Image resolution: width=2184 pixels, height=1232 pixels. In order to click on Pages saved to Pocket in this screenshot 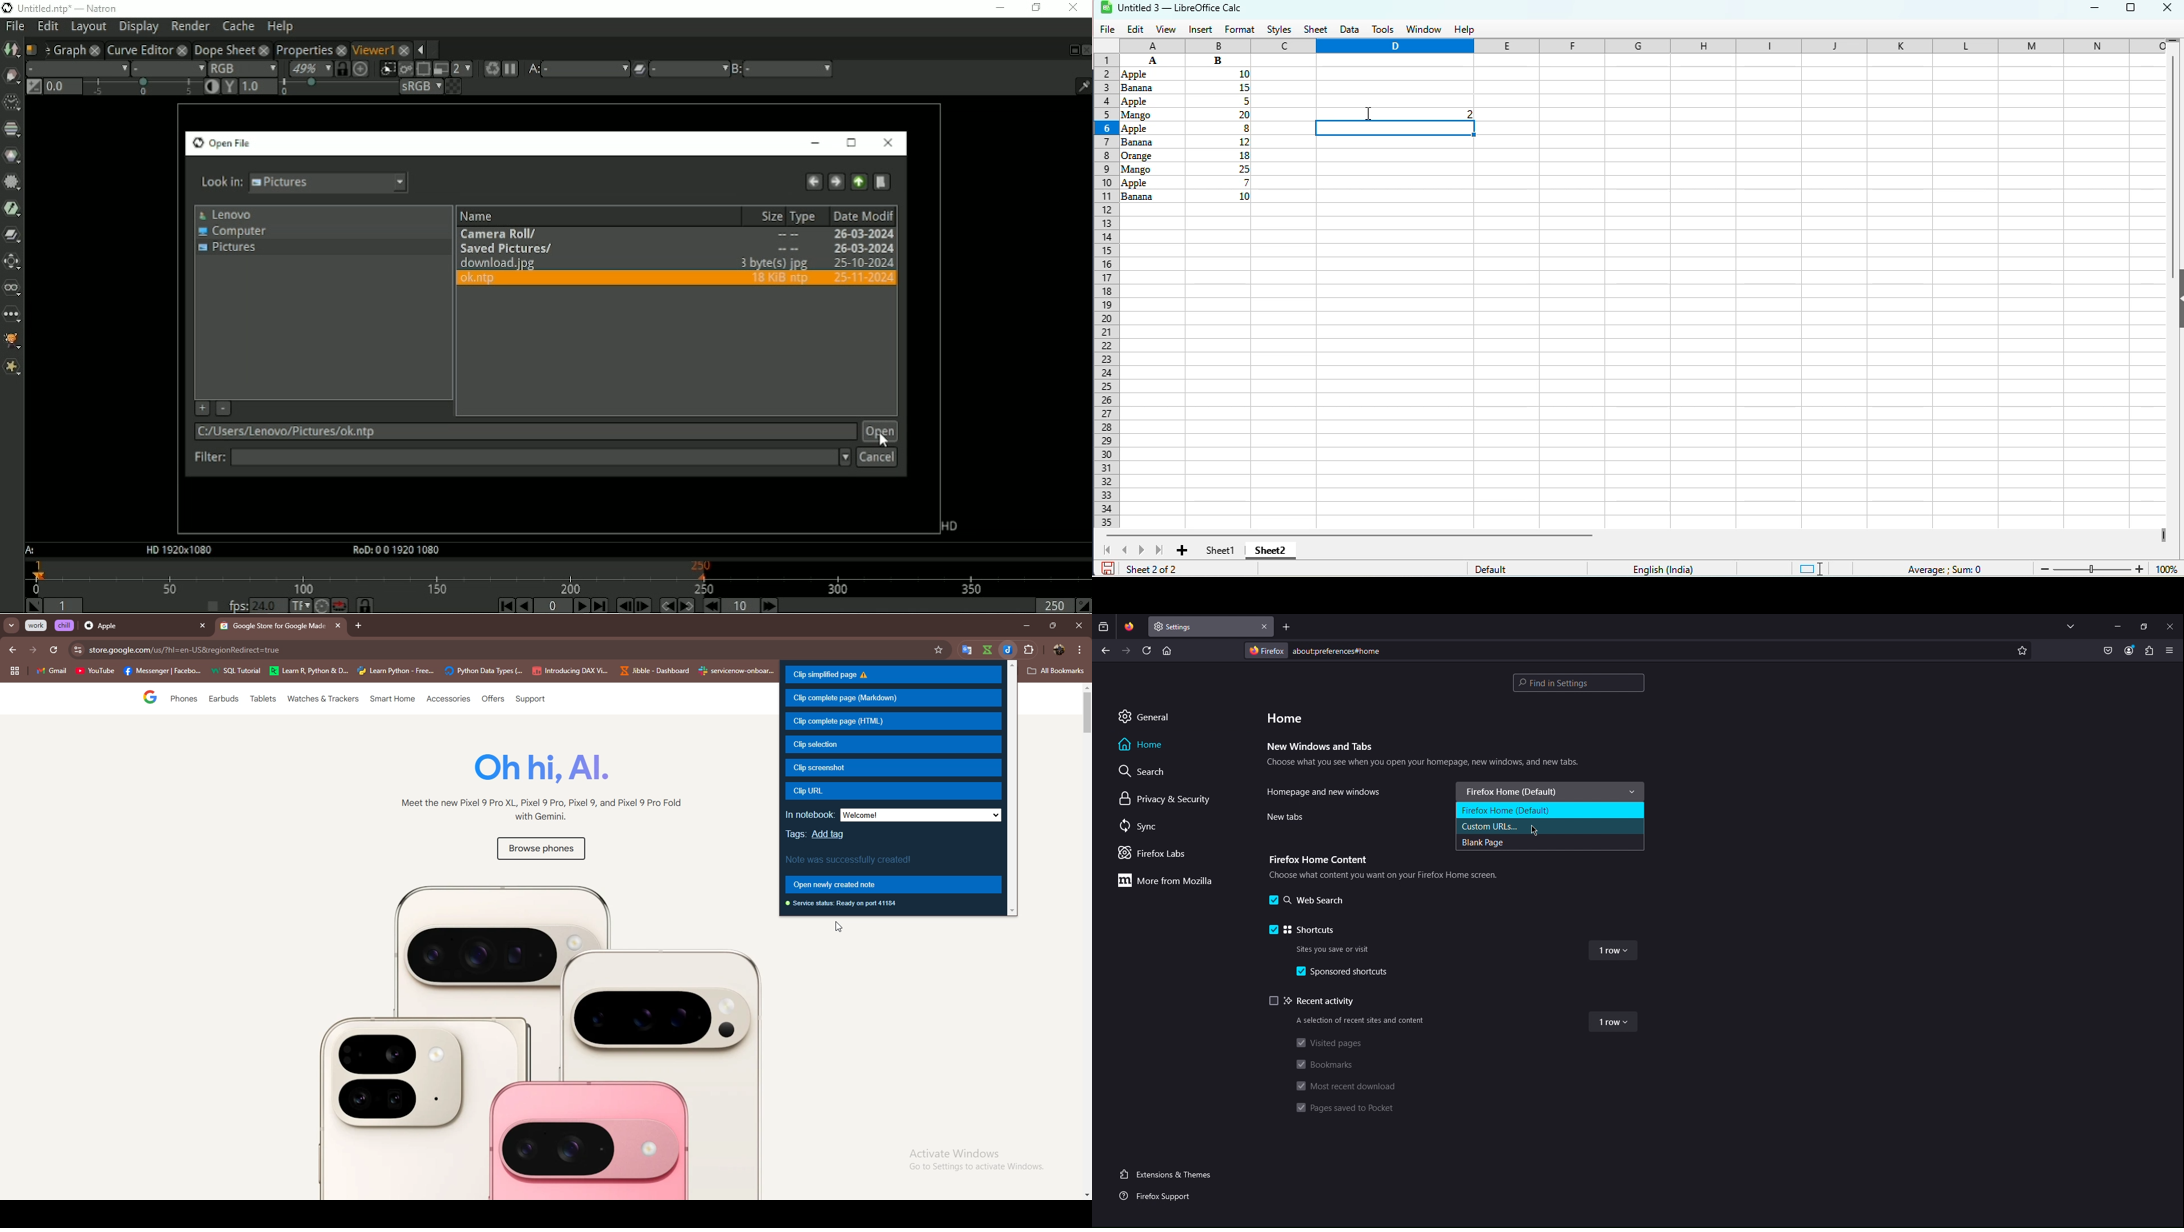, I will do `click(1345, 1108)`.